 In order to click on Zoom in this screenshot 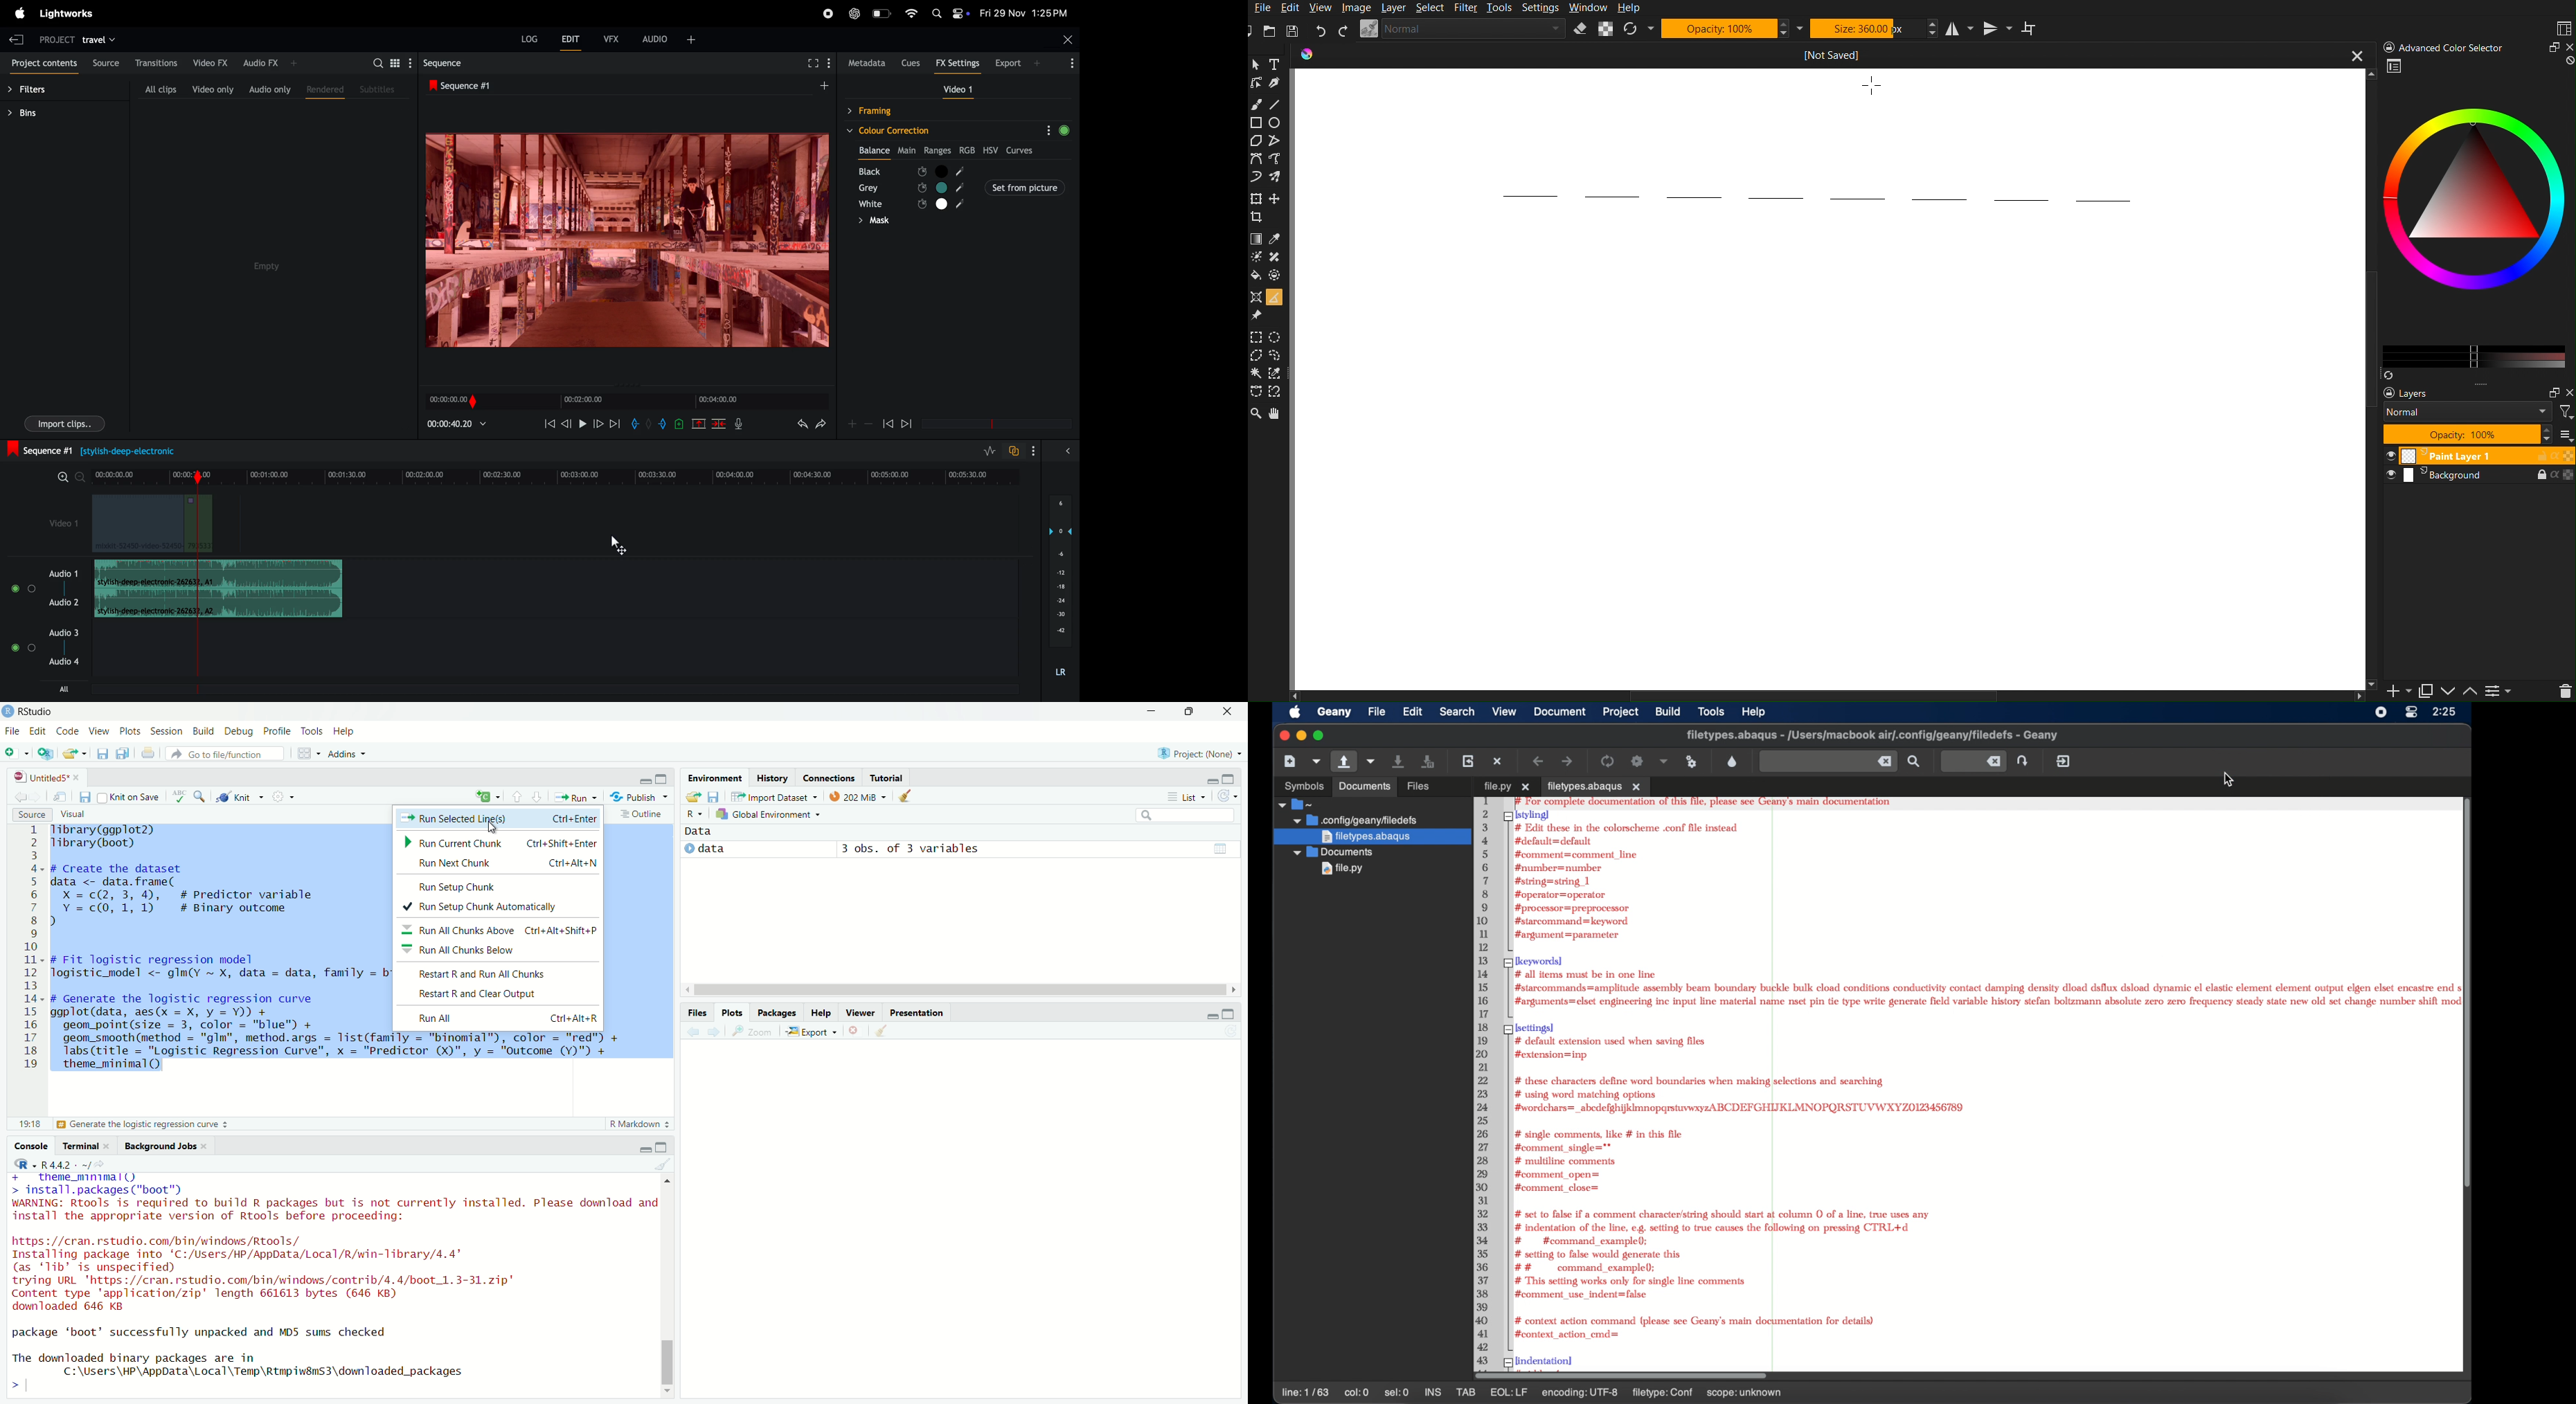, I will do `click(1257, 64)`.